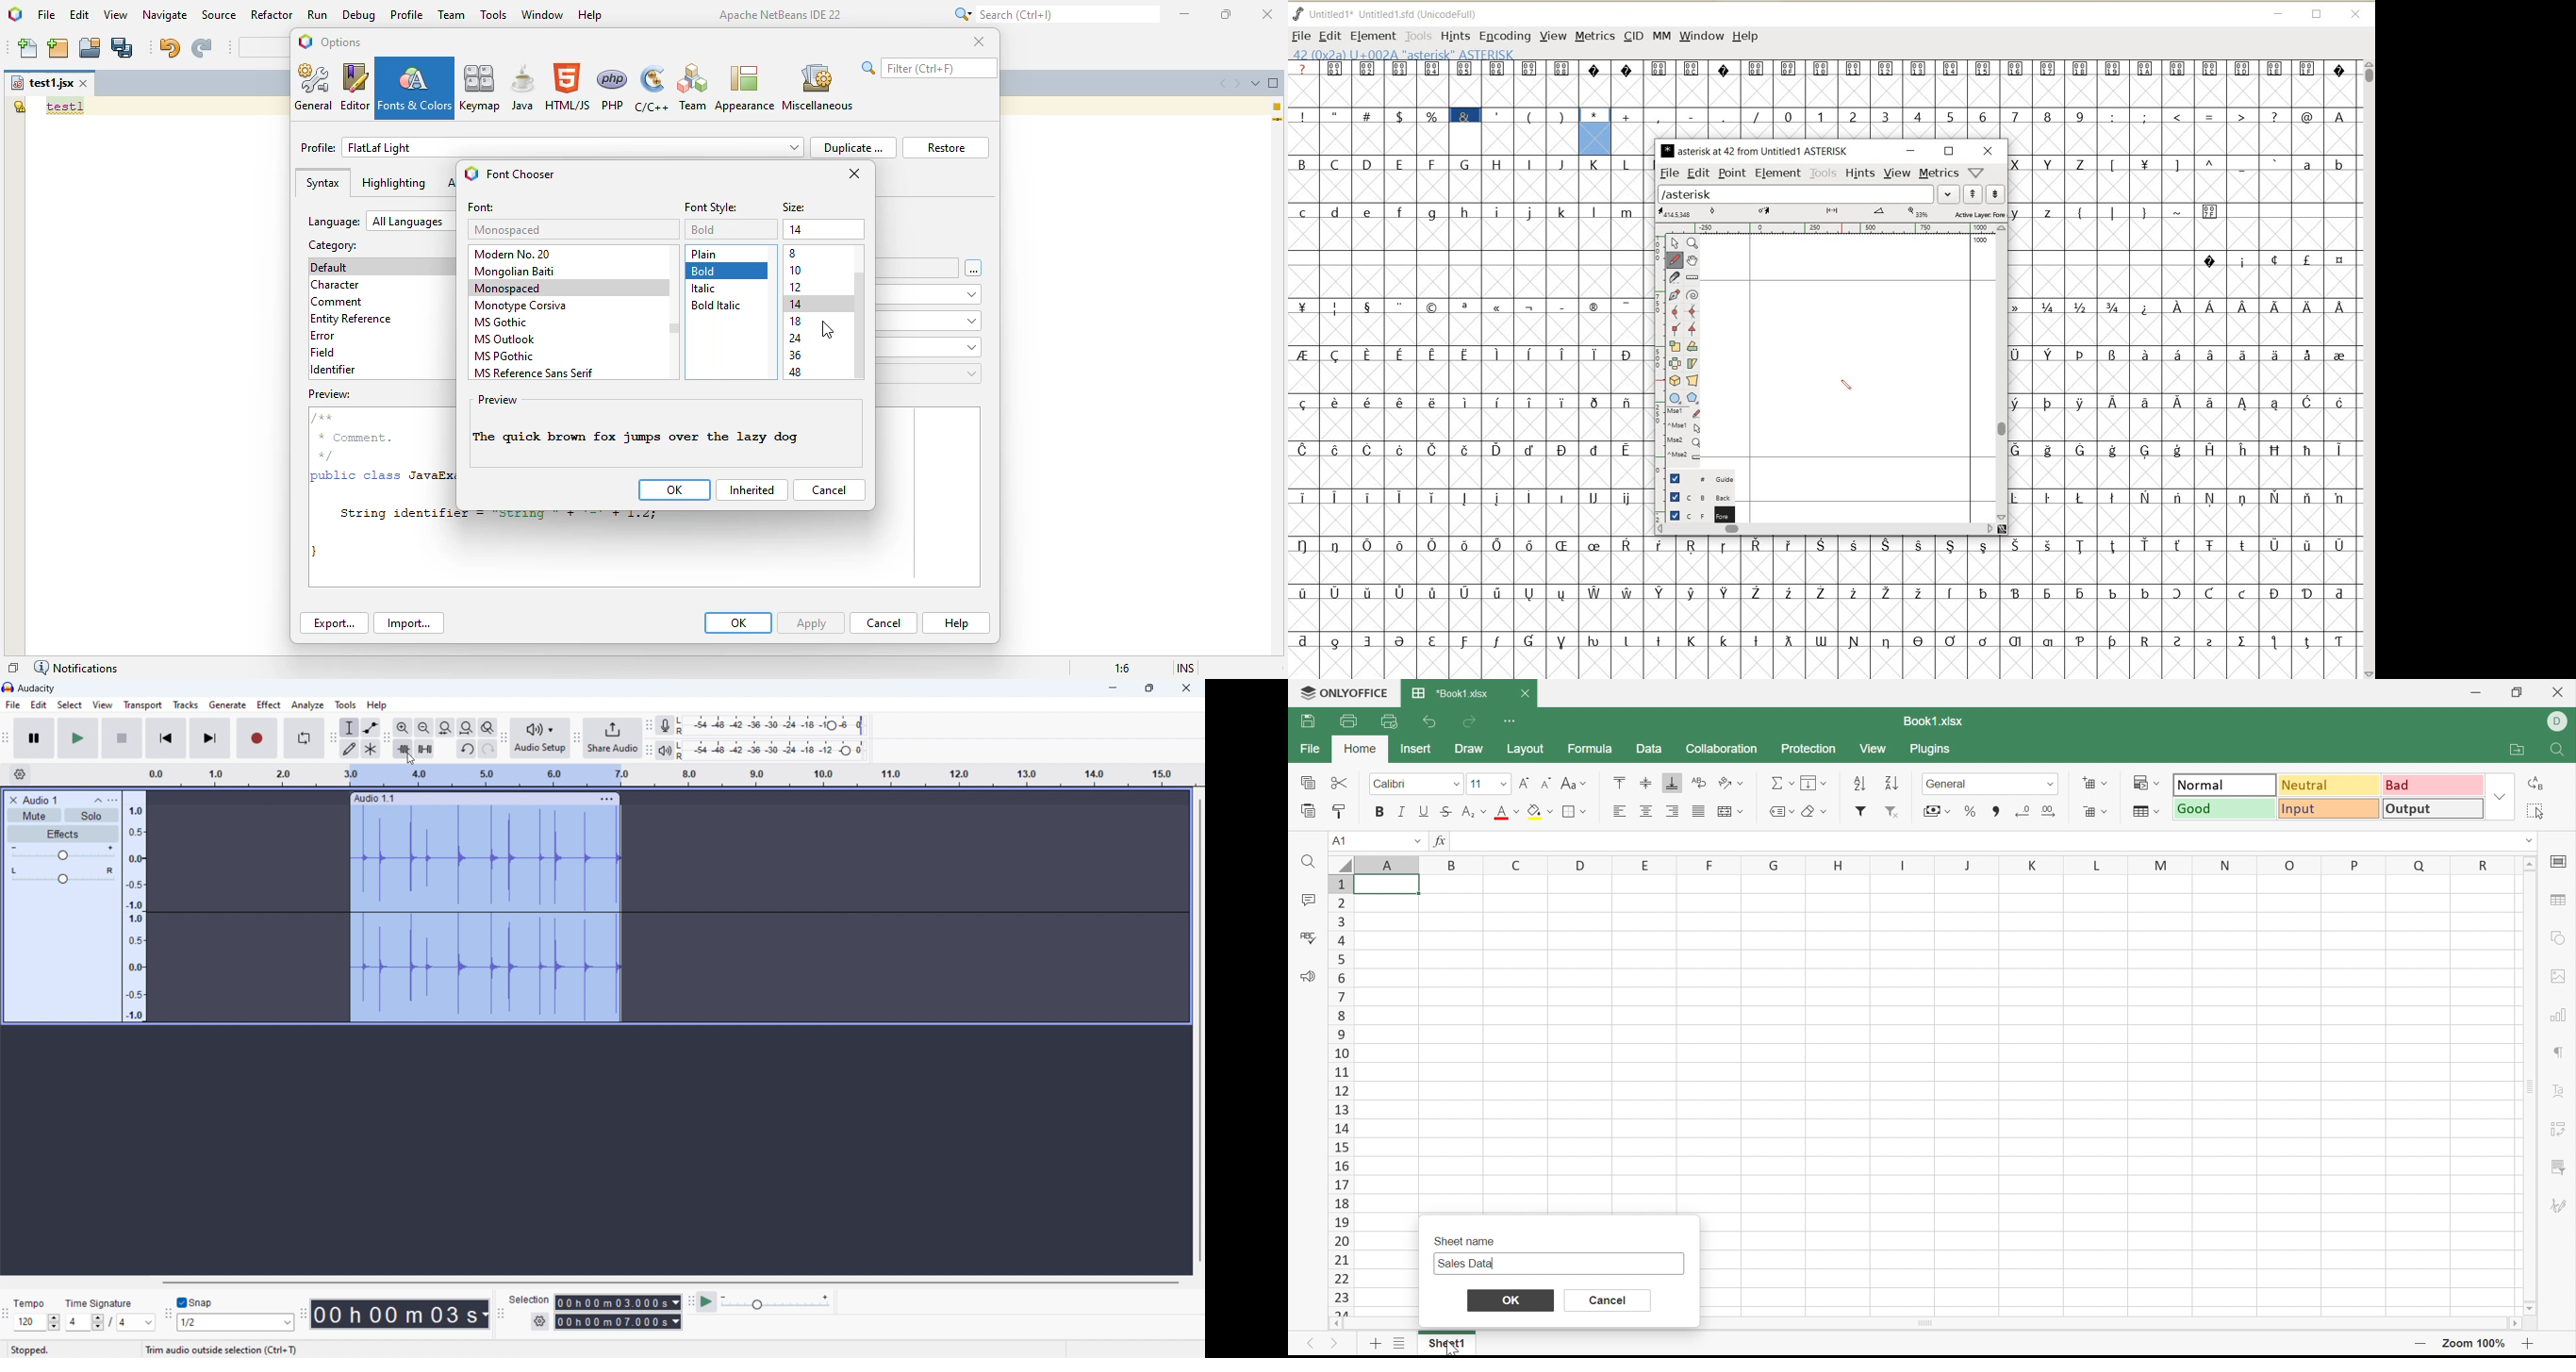  I want to click on Delete cells, so click(2094, 812).